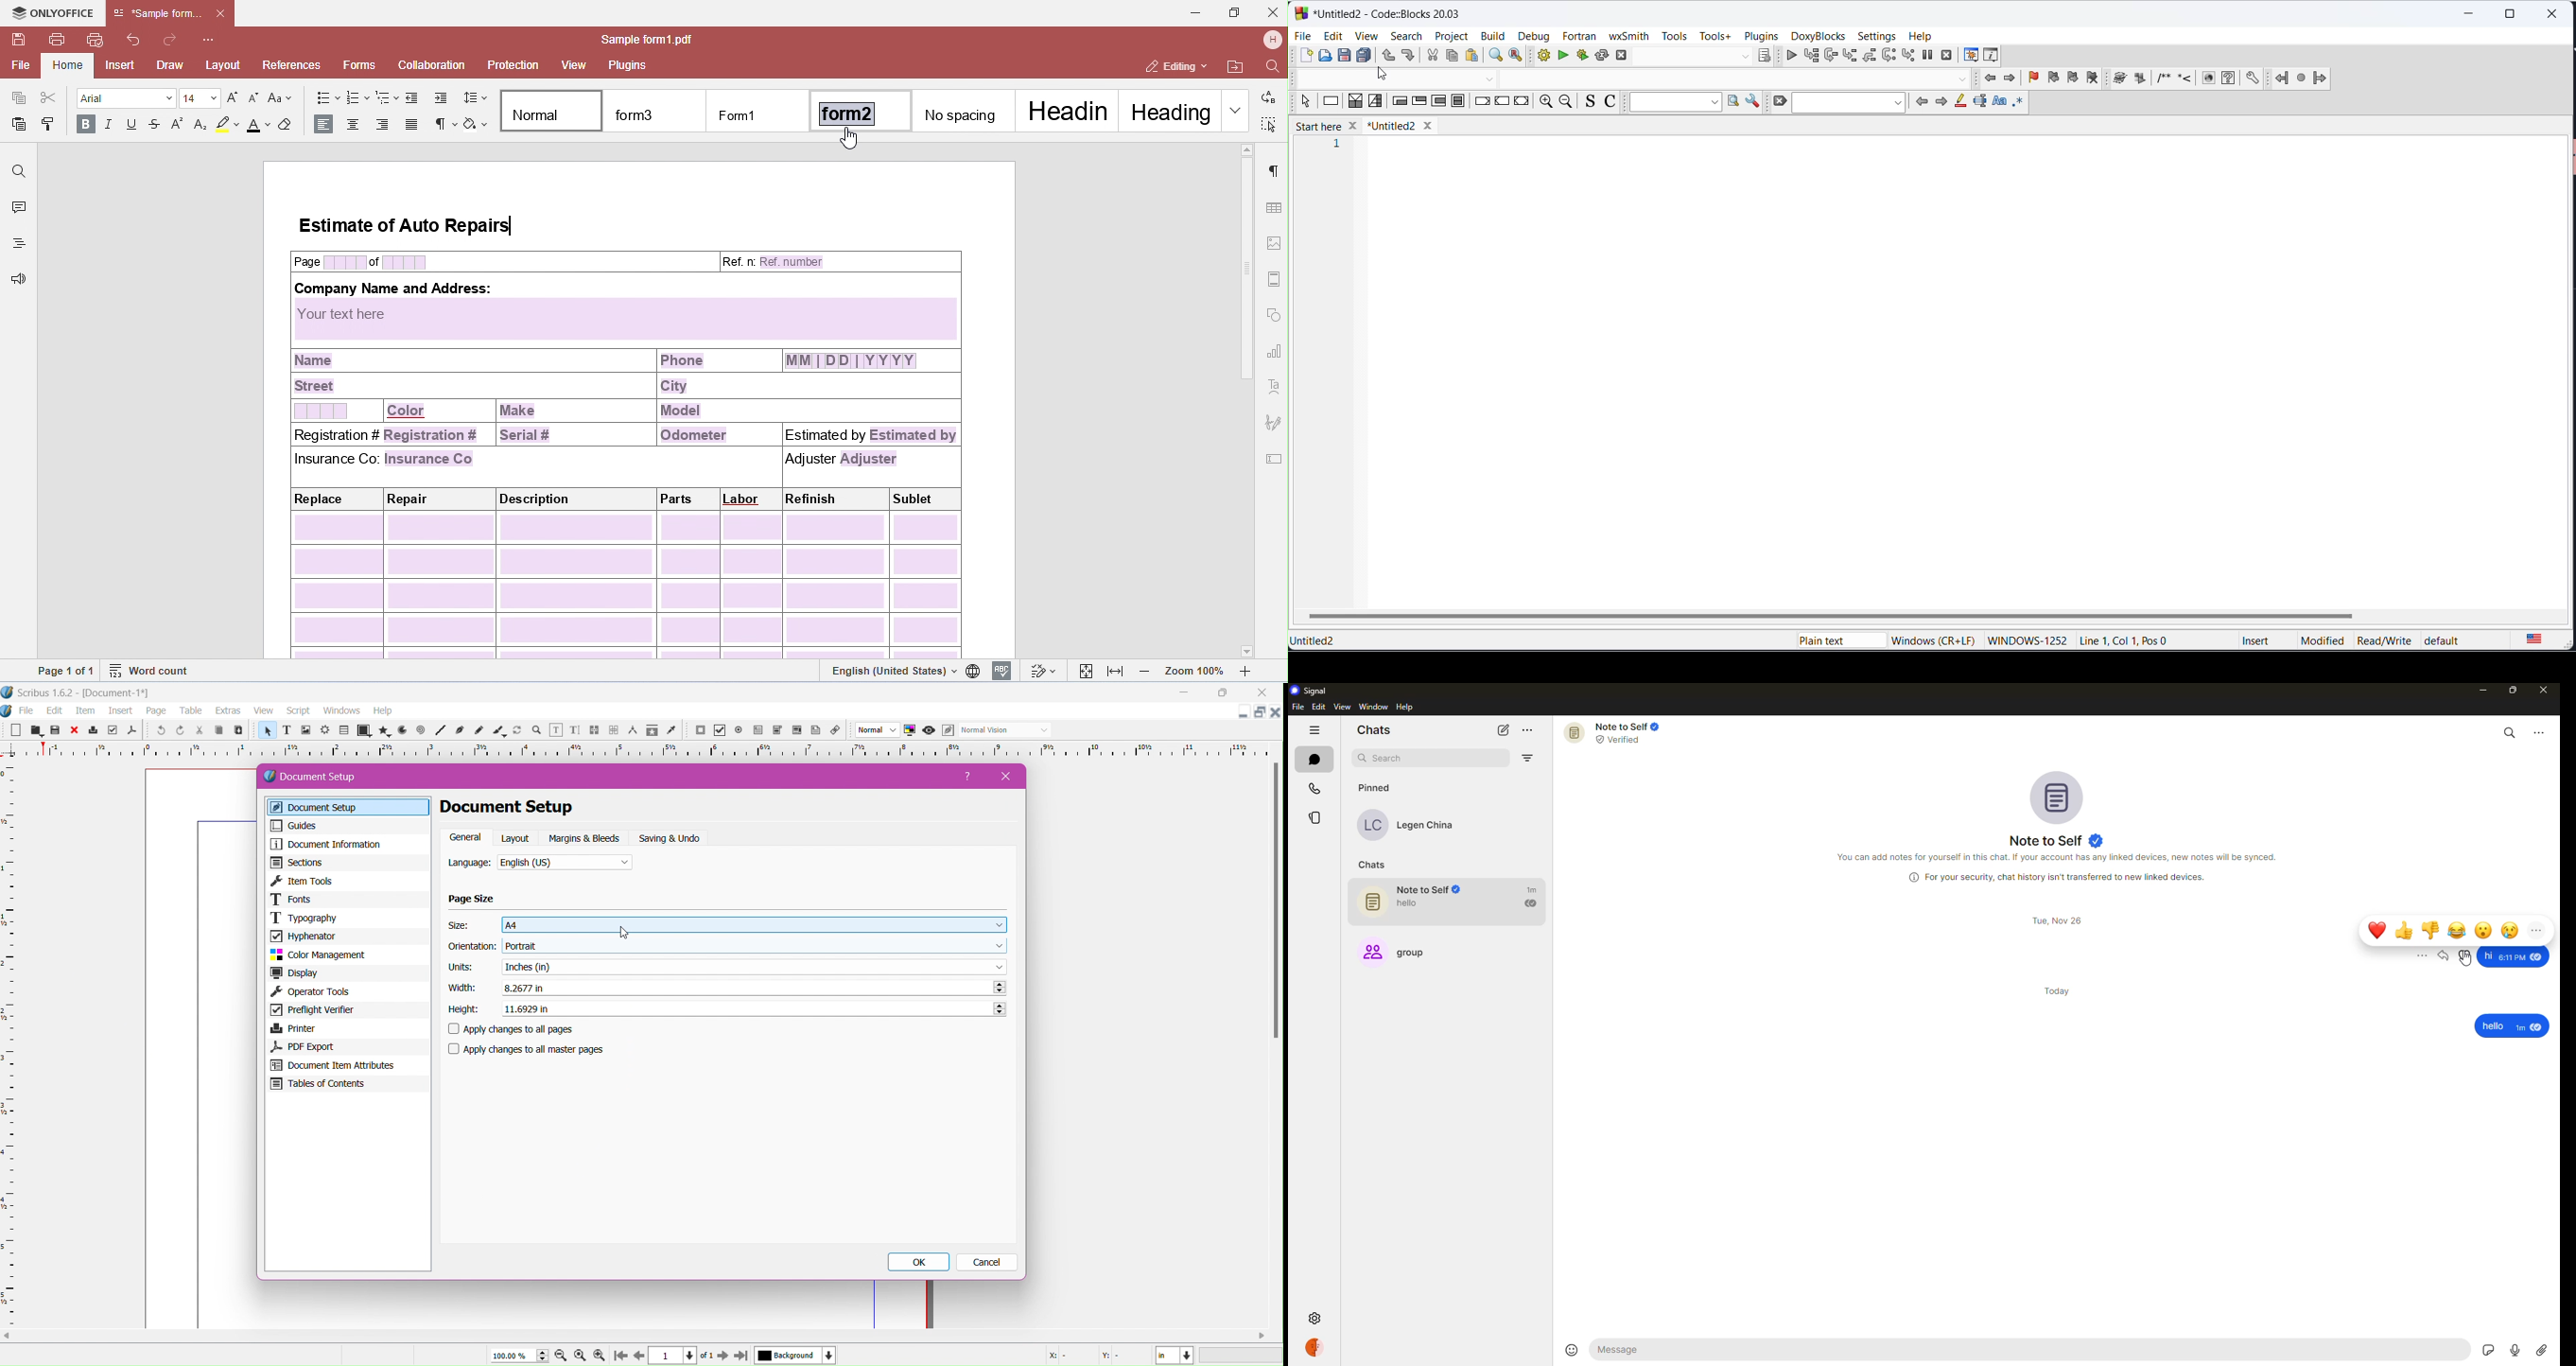 The image size is (2576, 1372). Describe the element at coordinates (1591, 103) in the screenshot. I see `toggle source` at that location.